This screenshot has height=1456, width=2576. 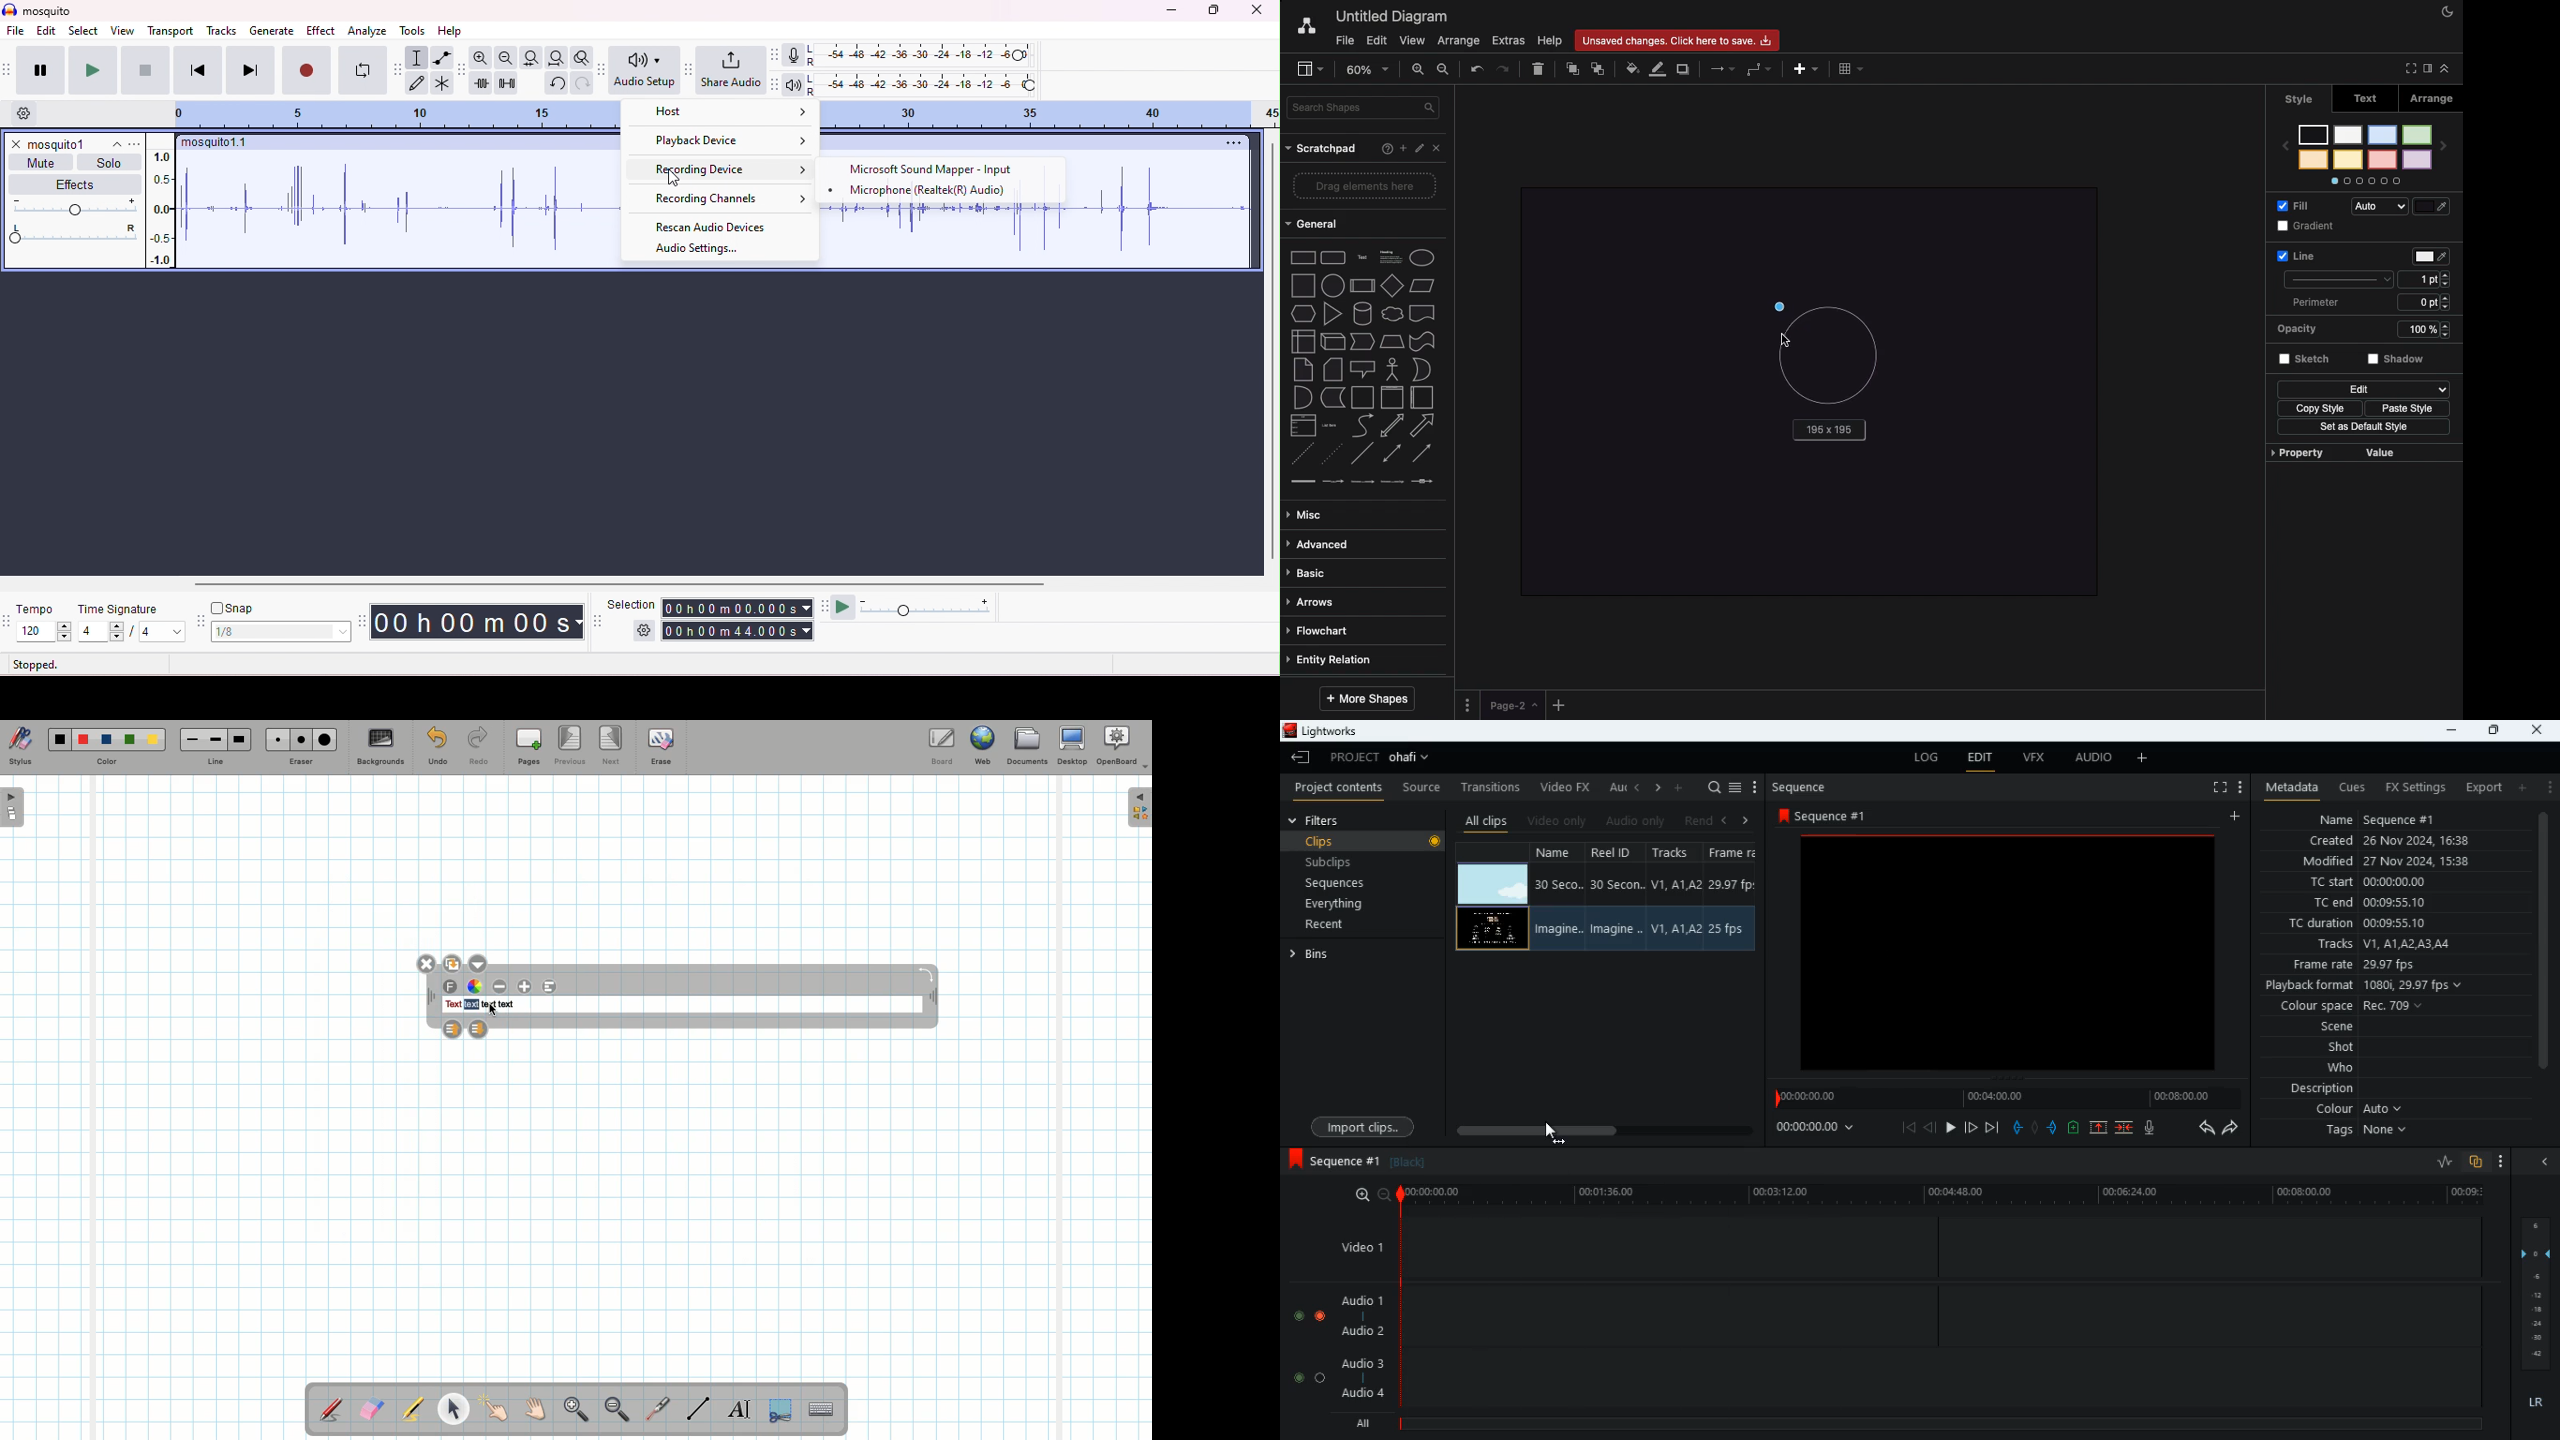 I want to click on right, so click(x=1746, y=820).